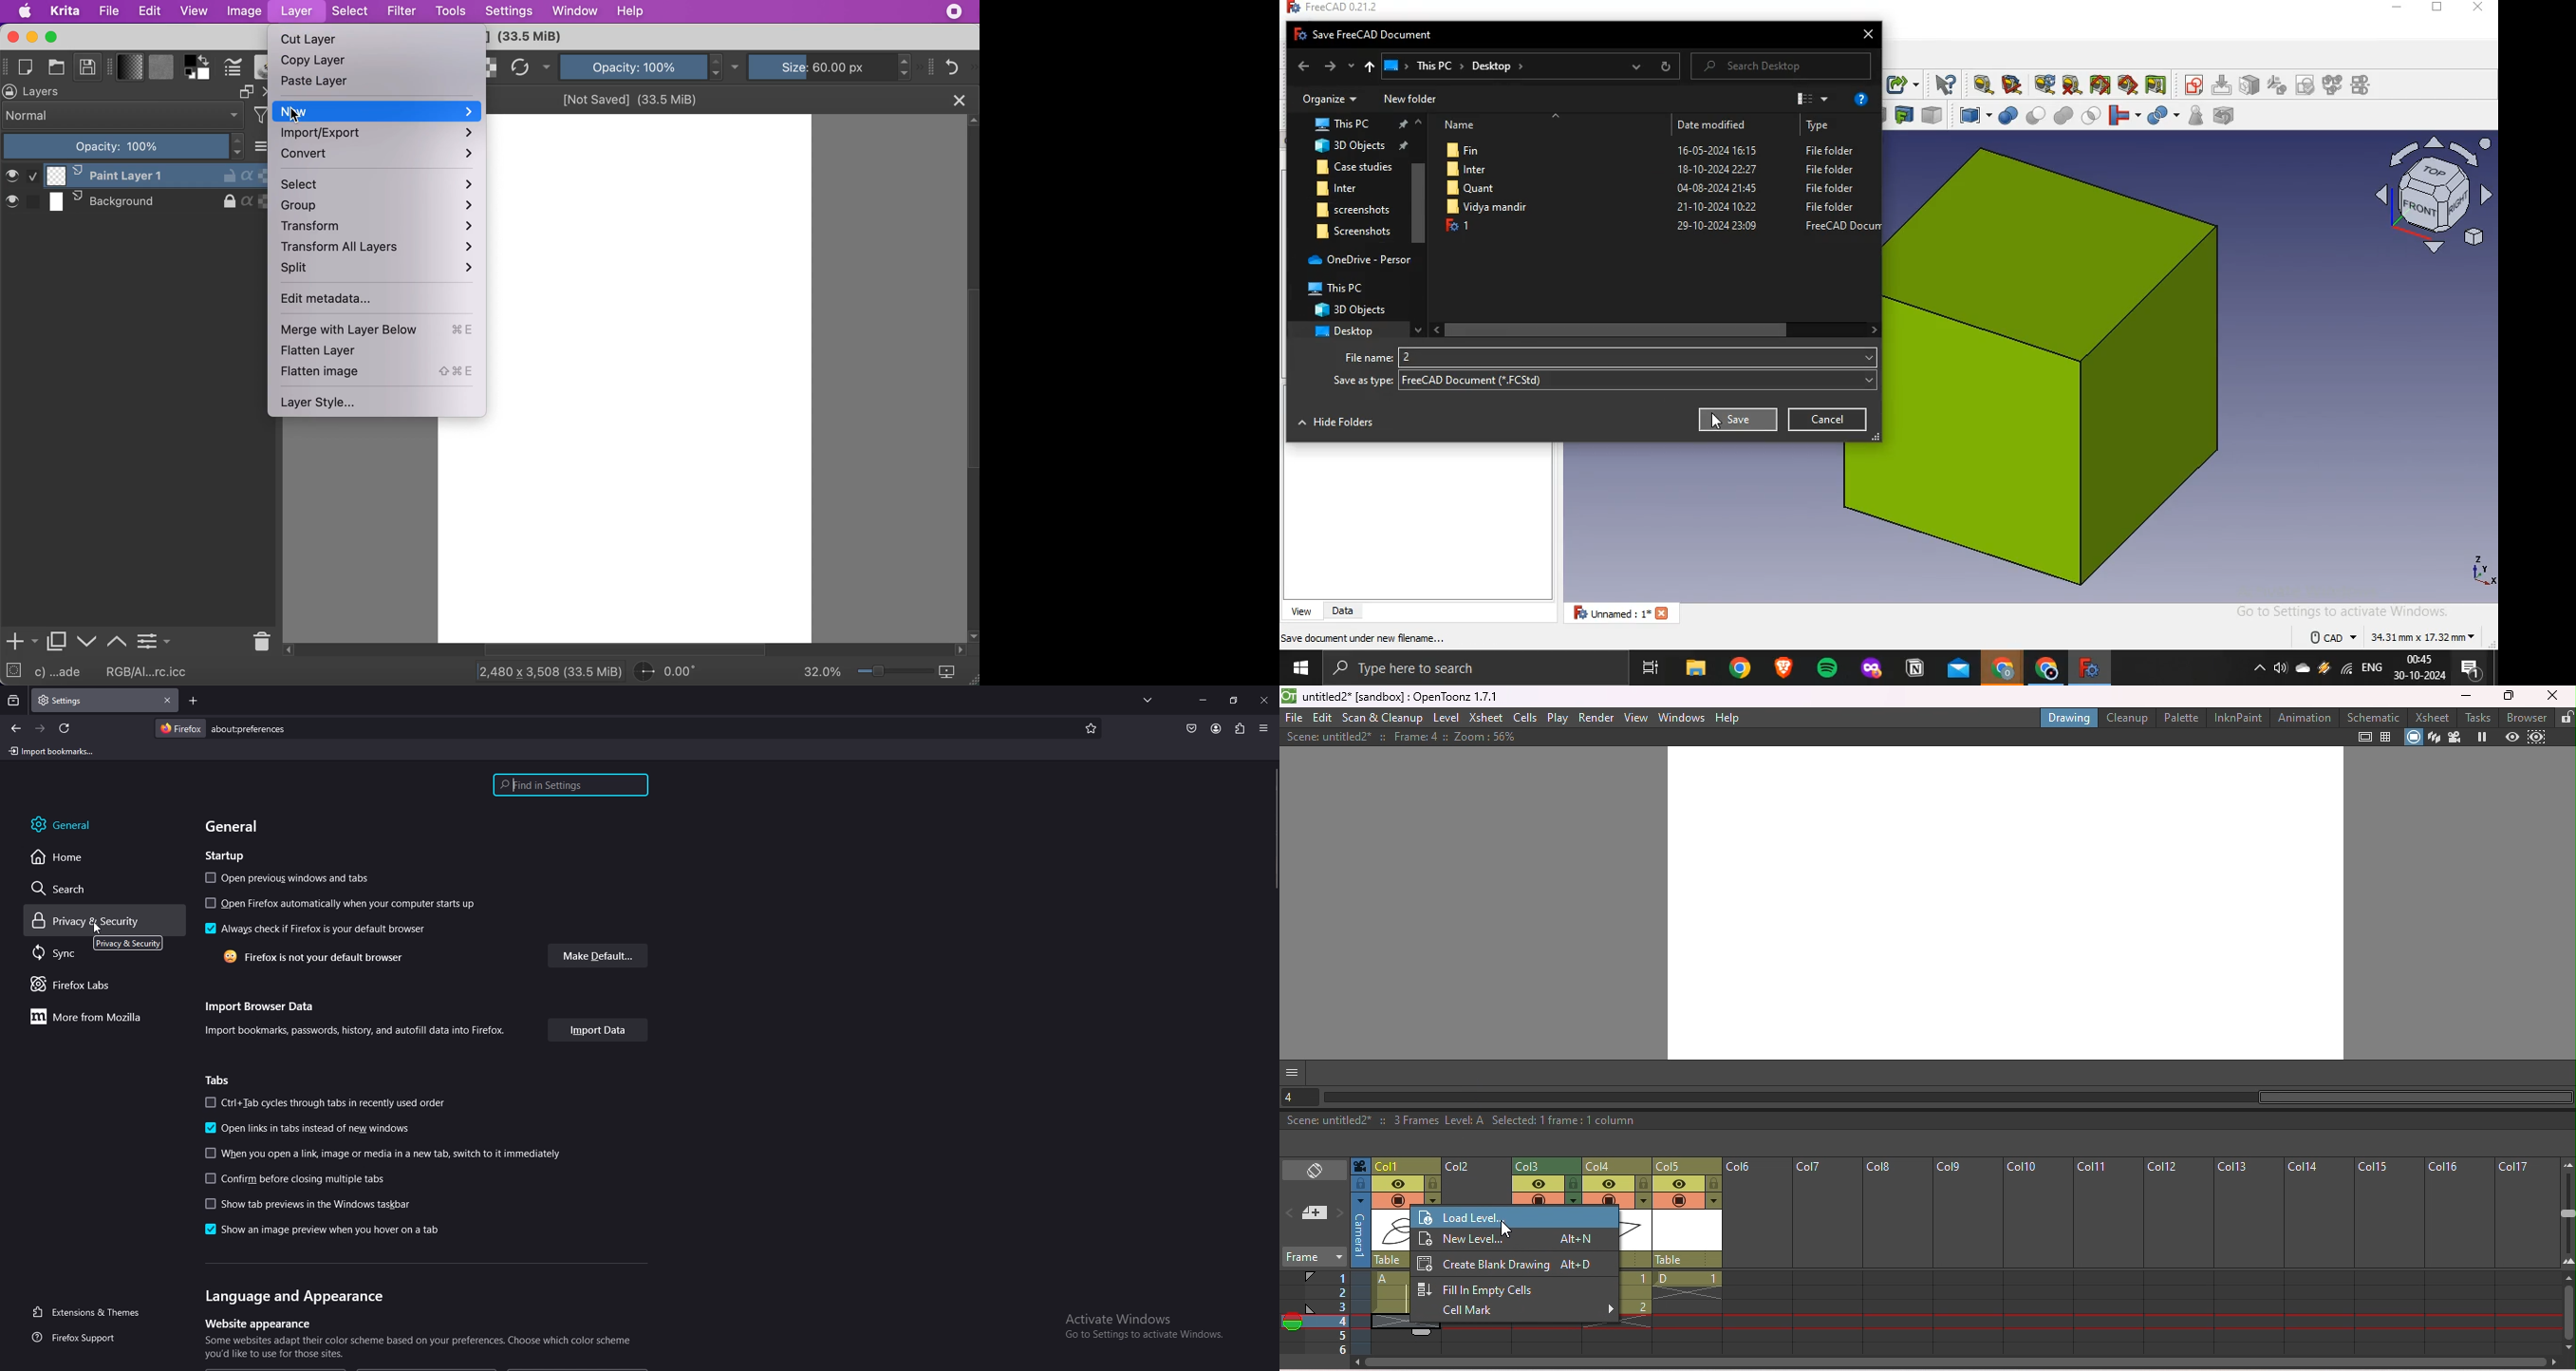 This screenshot has width=2576, height=1372. Describe the element at coordinates (575, 784) in the screenshot. I see `find in settings` at that location.